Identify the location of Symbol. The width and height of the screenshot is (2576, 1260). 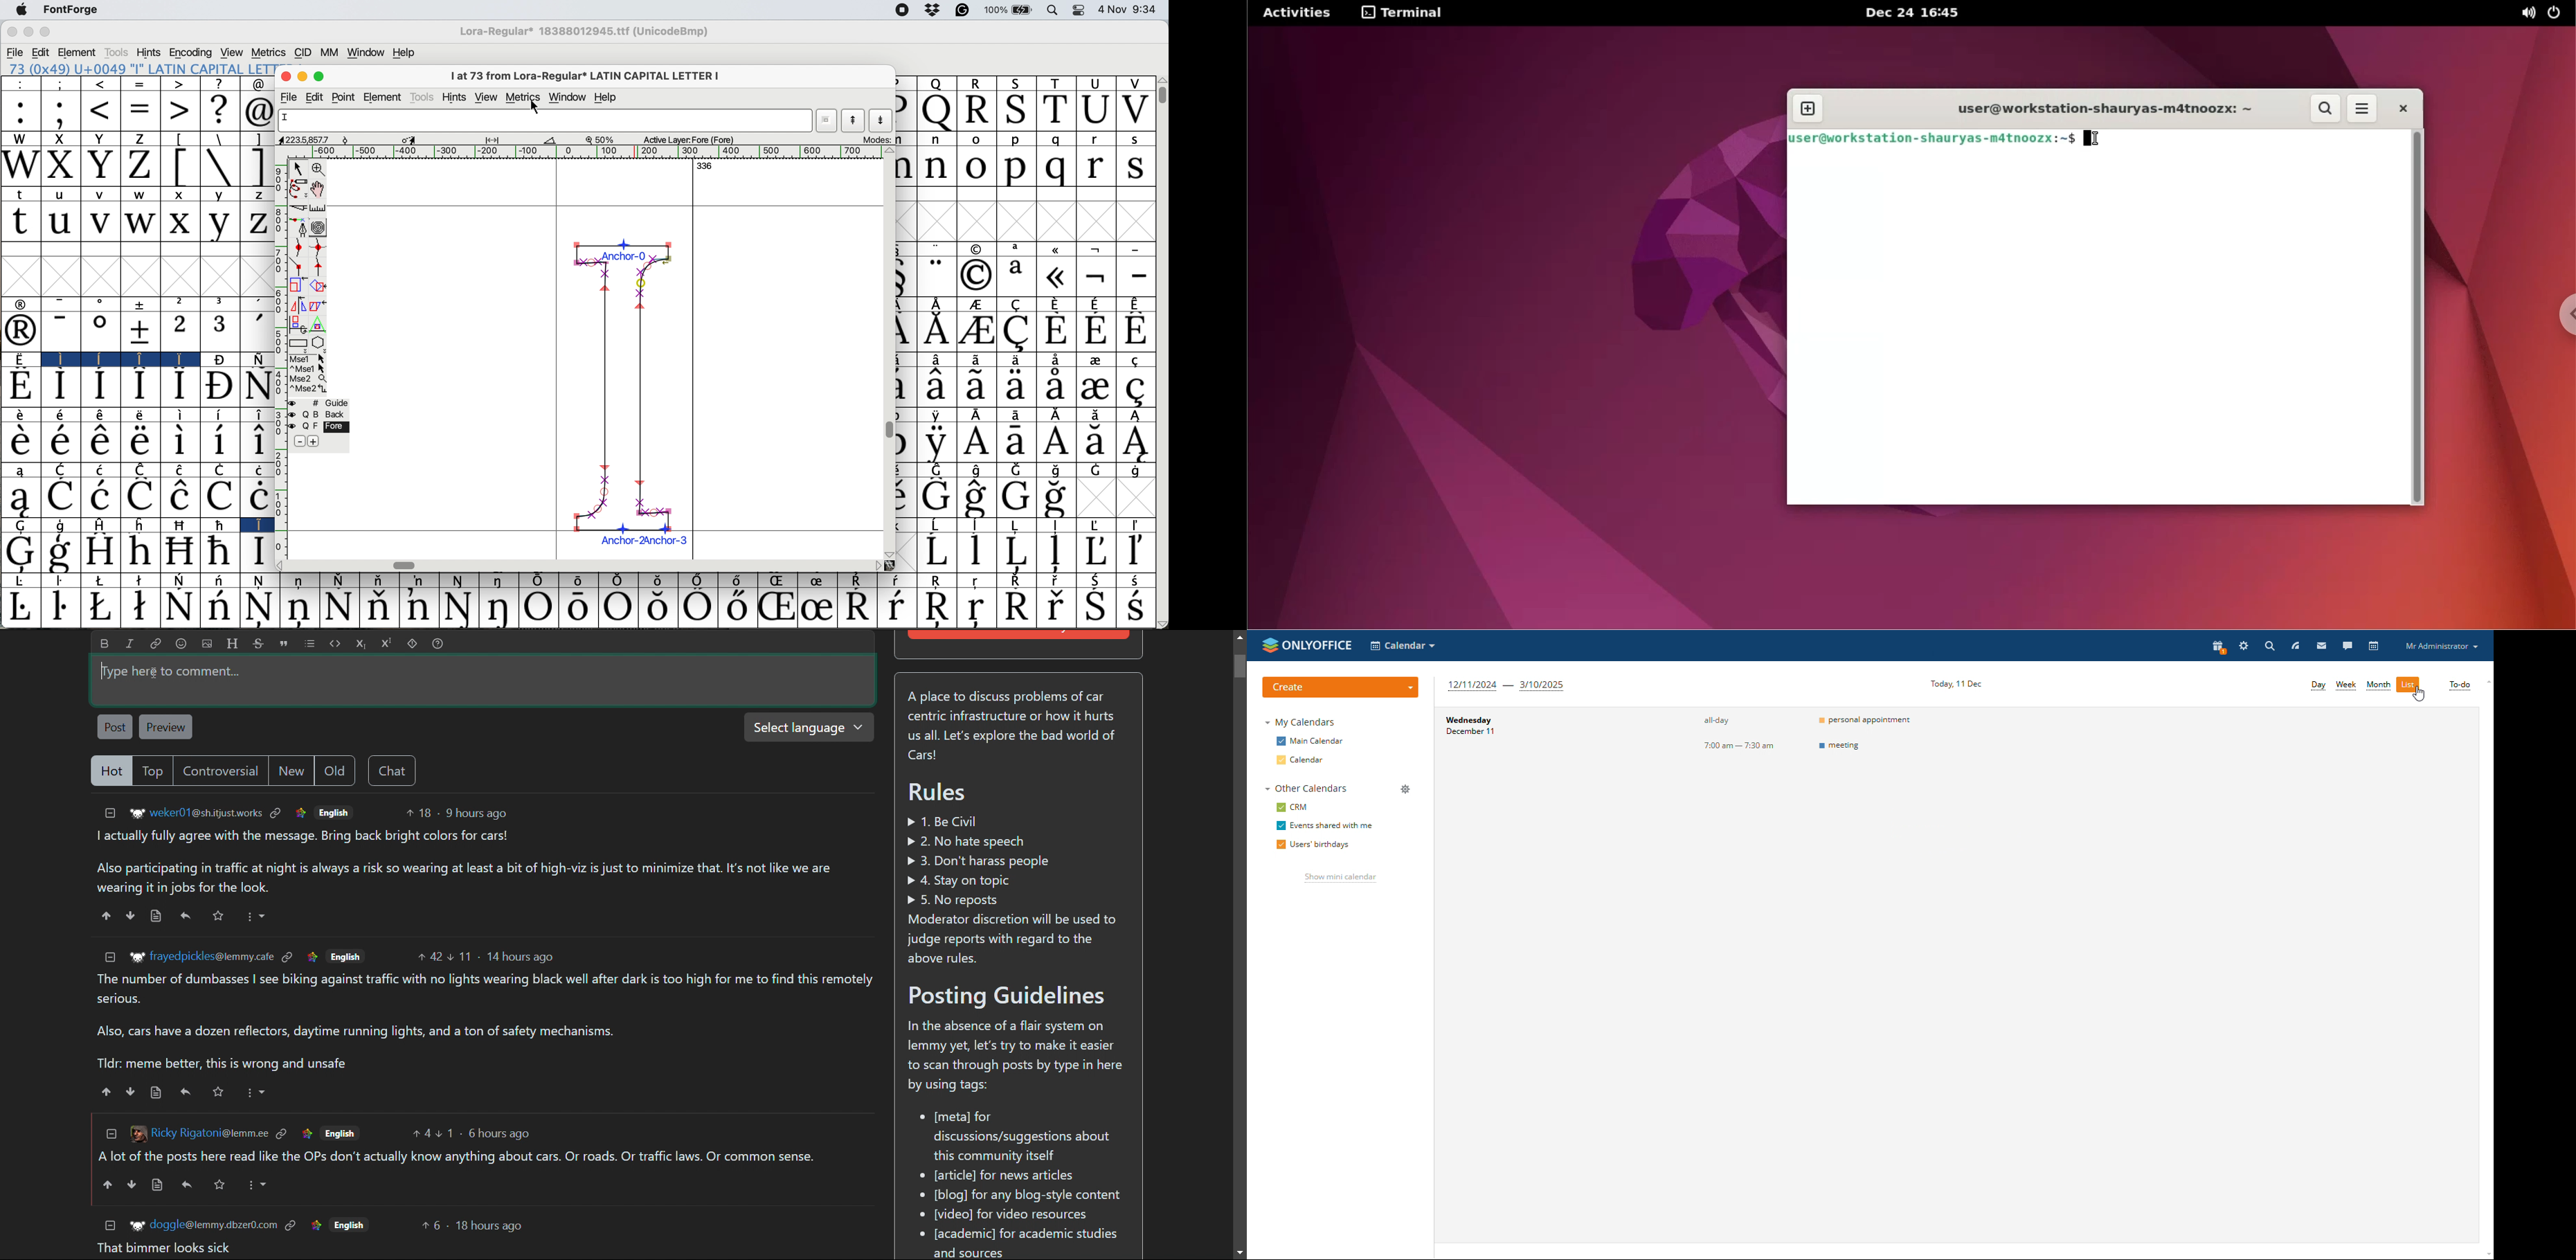
(935, 330).